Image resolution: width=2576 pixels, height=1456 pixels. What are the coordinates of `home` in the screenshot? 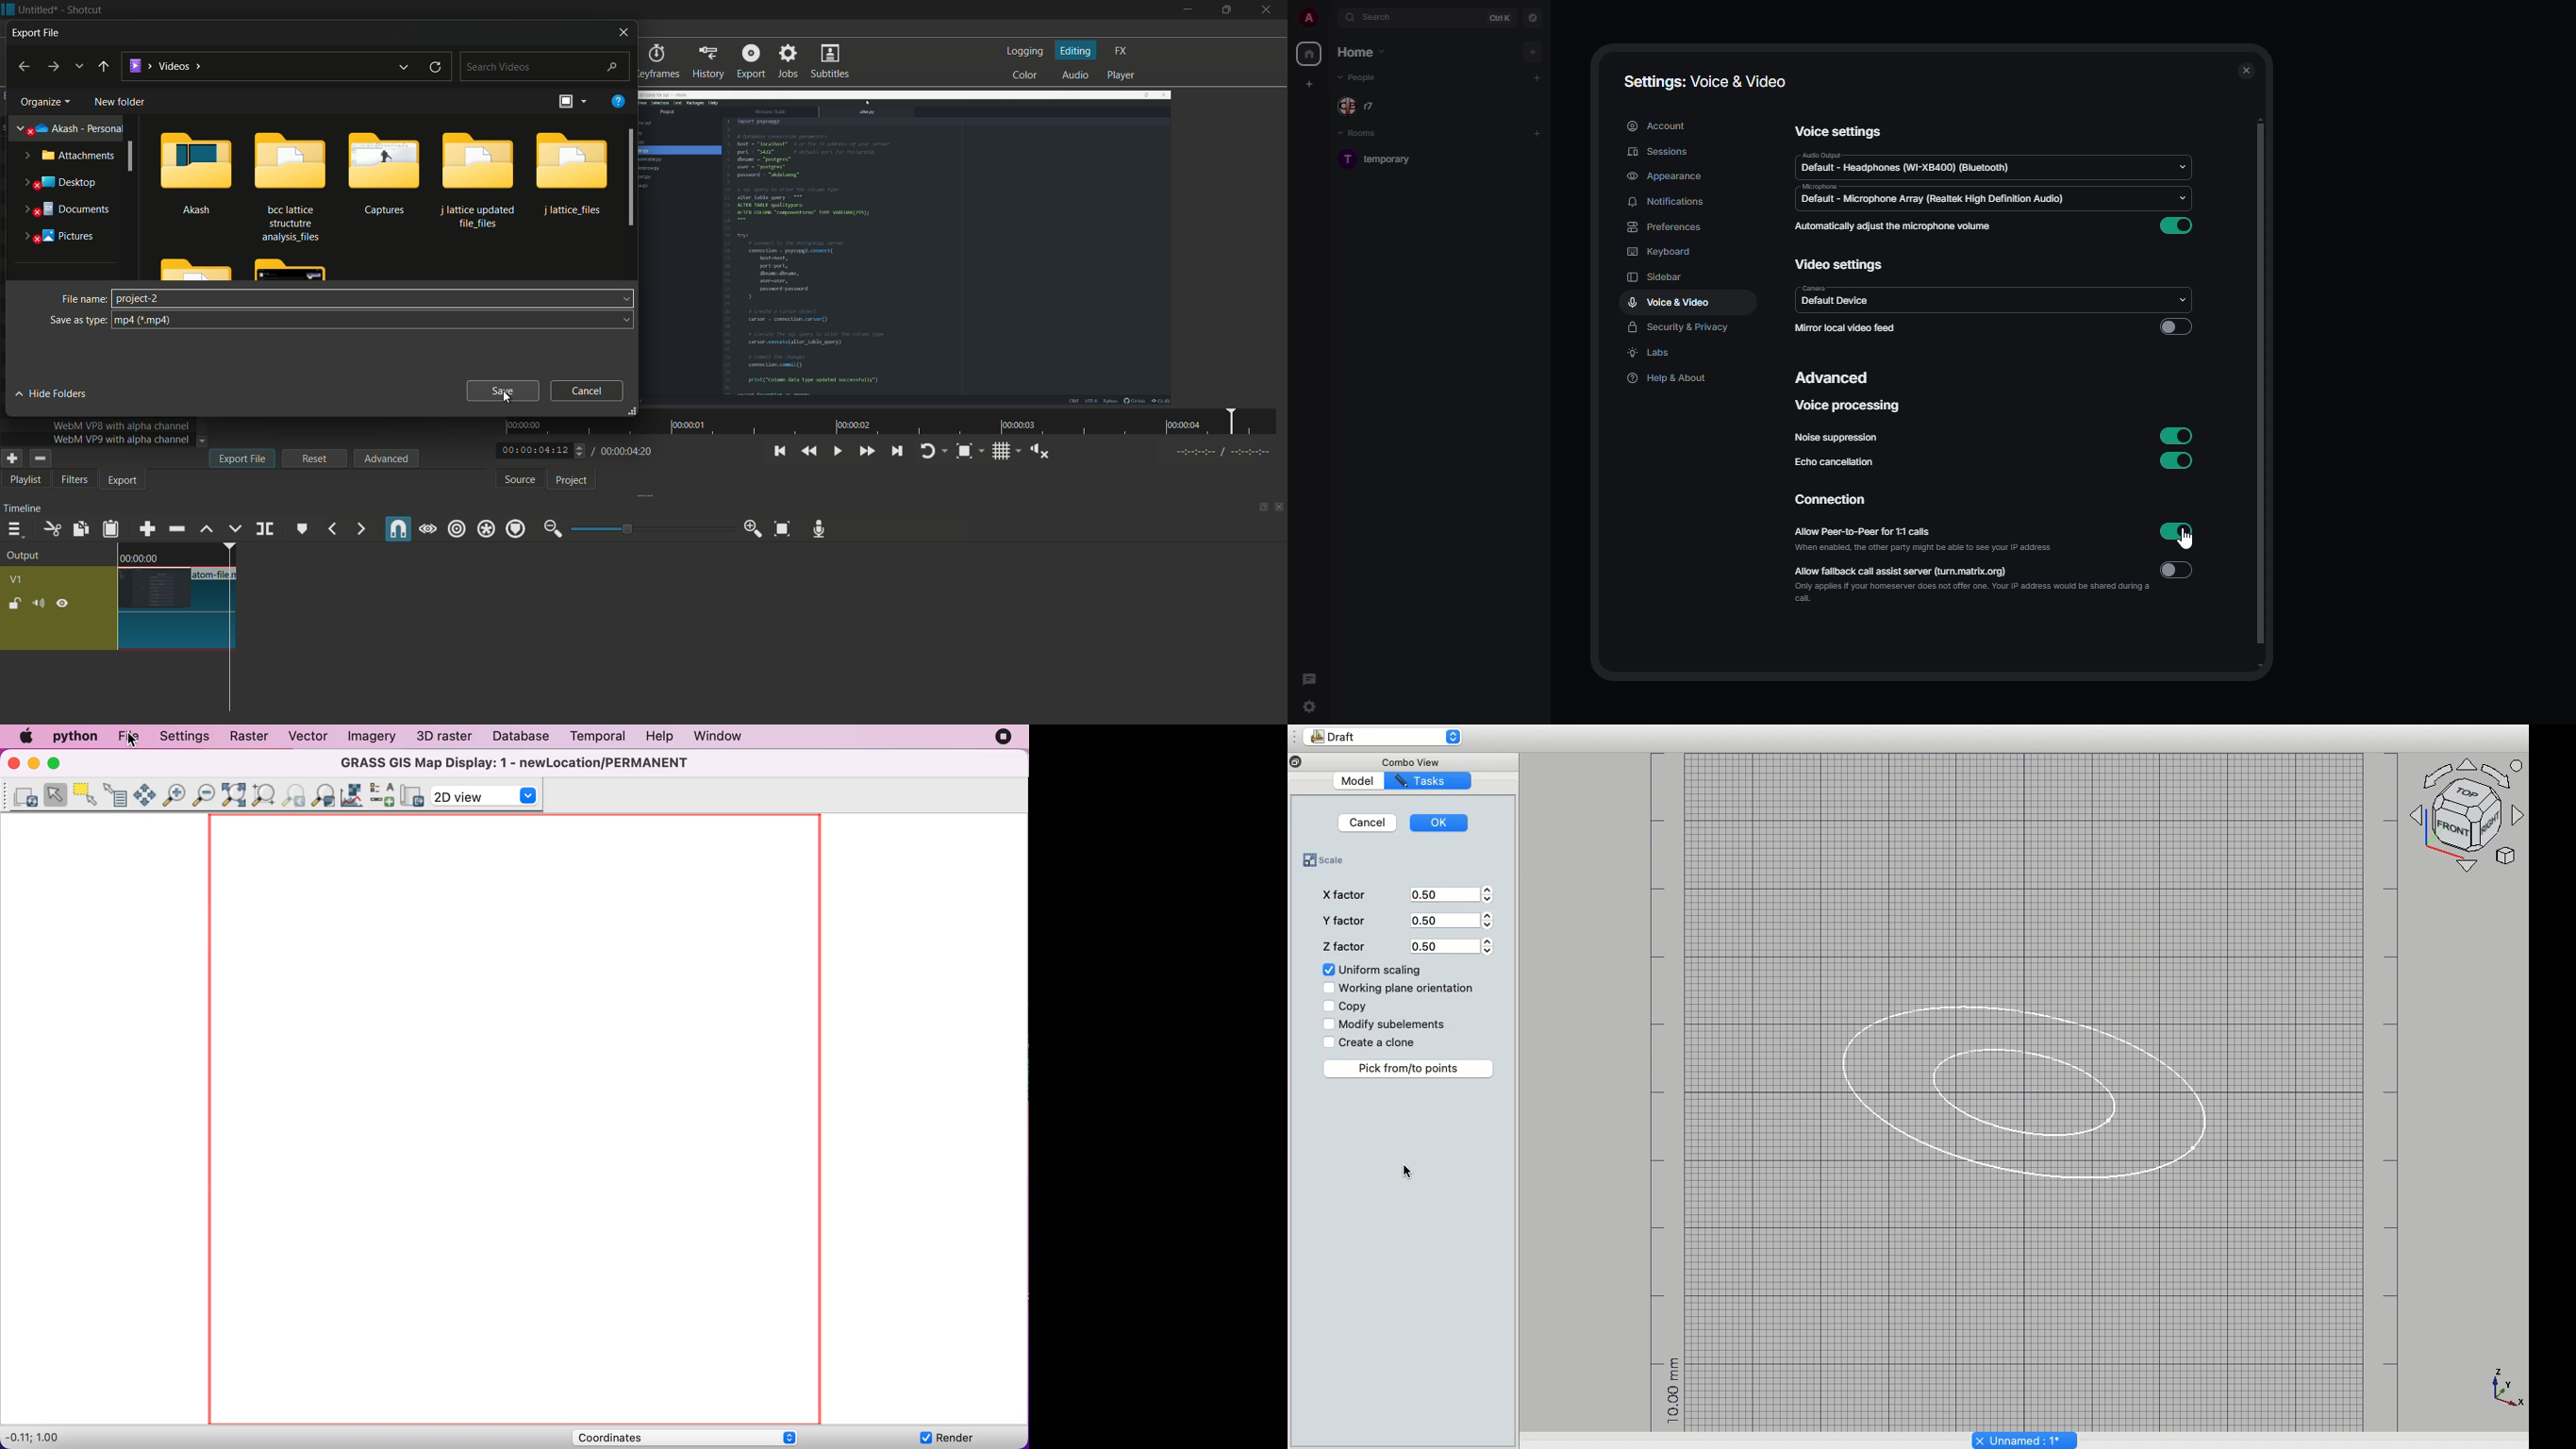 It's located at (1310, 52).